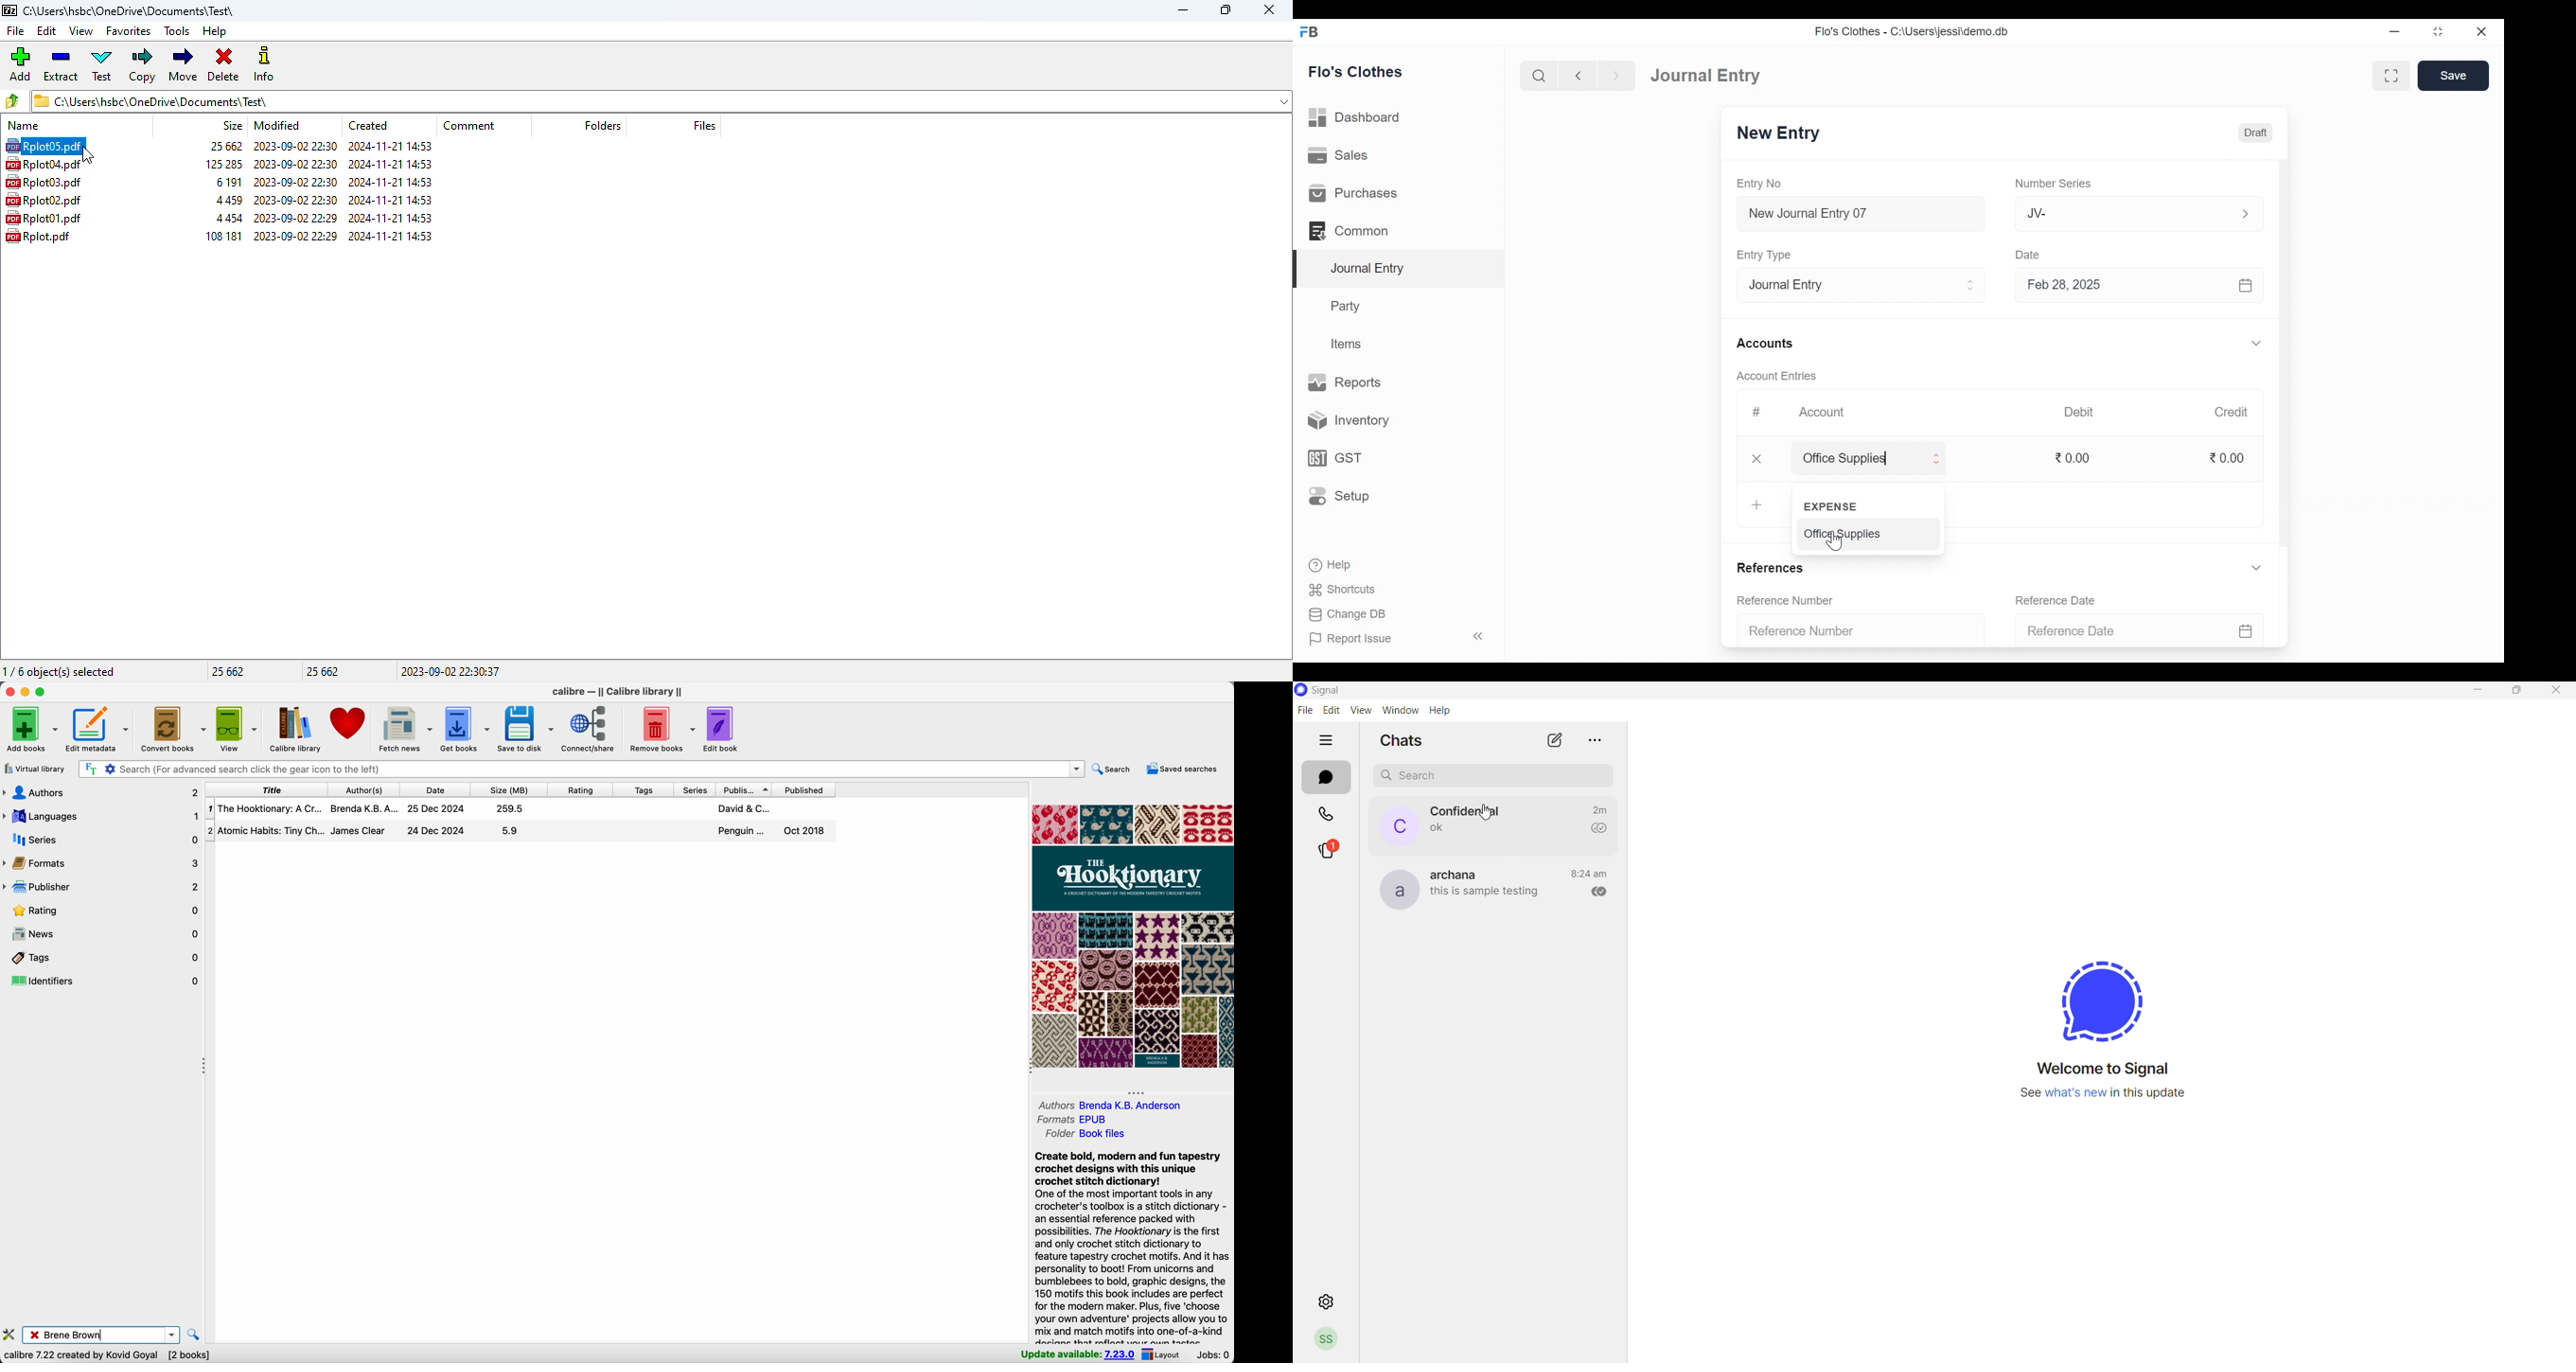 The width and height of the screenshot is (2576, 1372). Describe the element at coordinates (1401, 269) in the screenshot. I see `Journal Entry` at that location.